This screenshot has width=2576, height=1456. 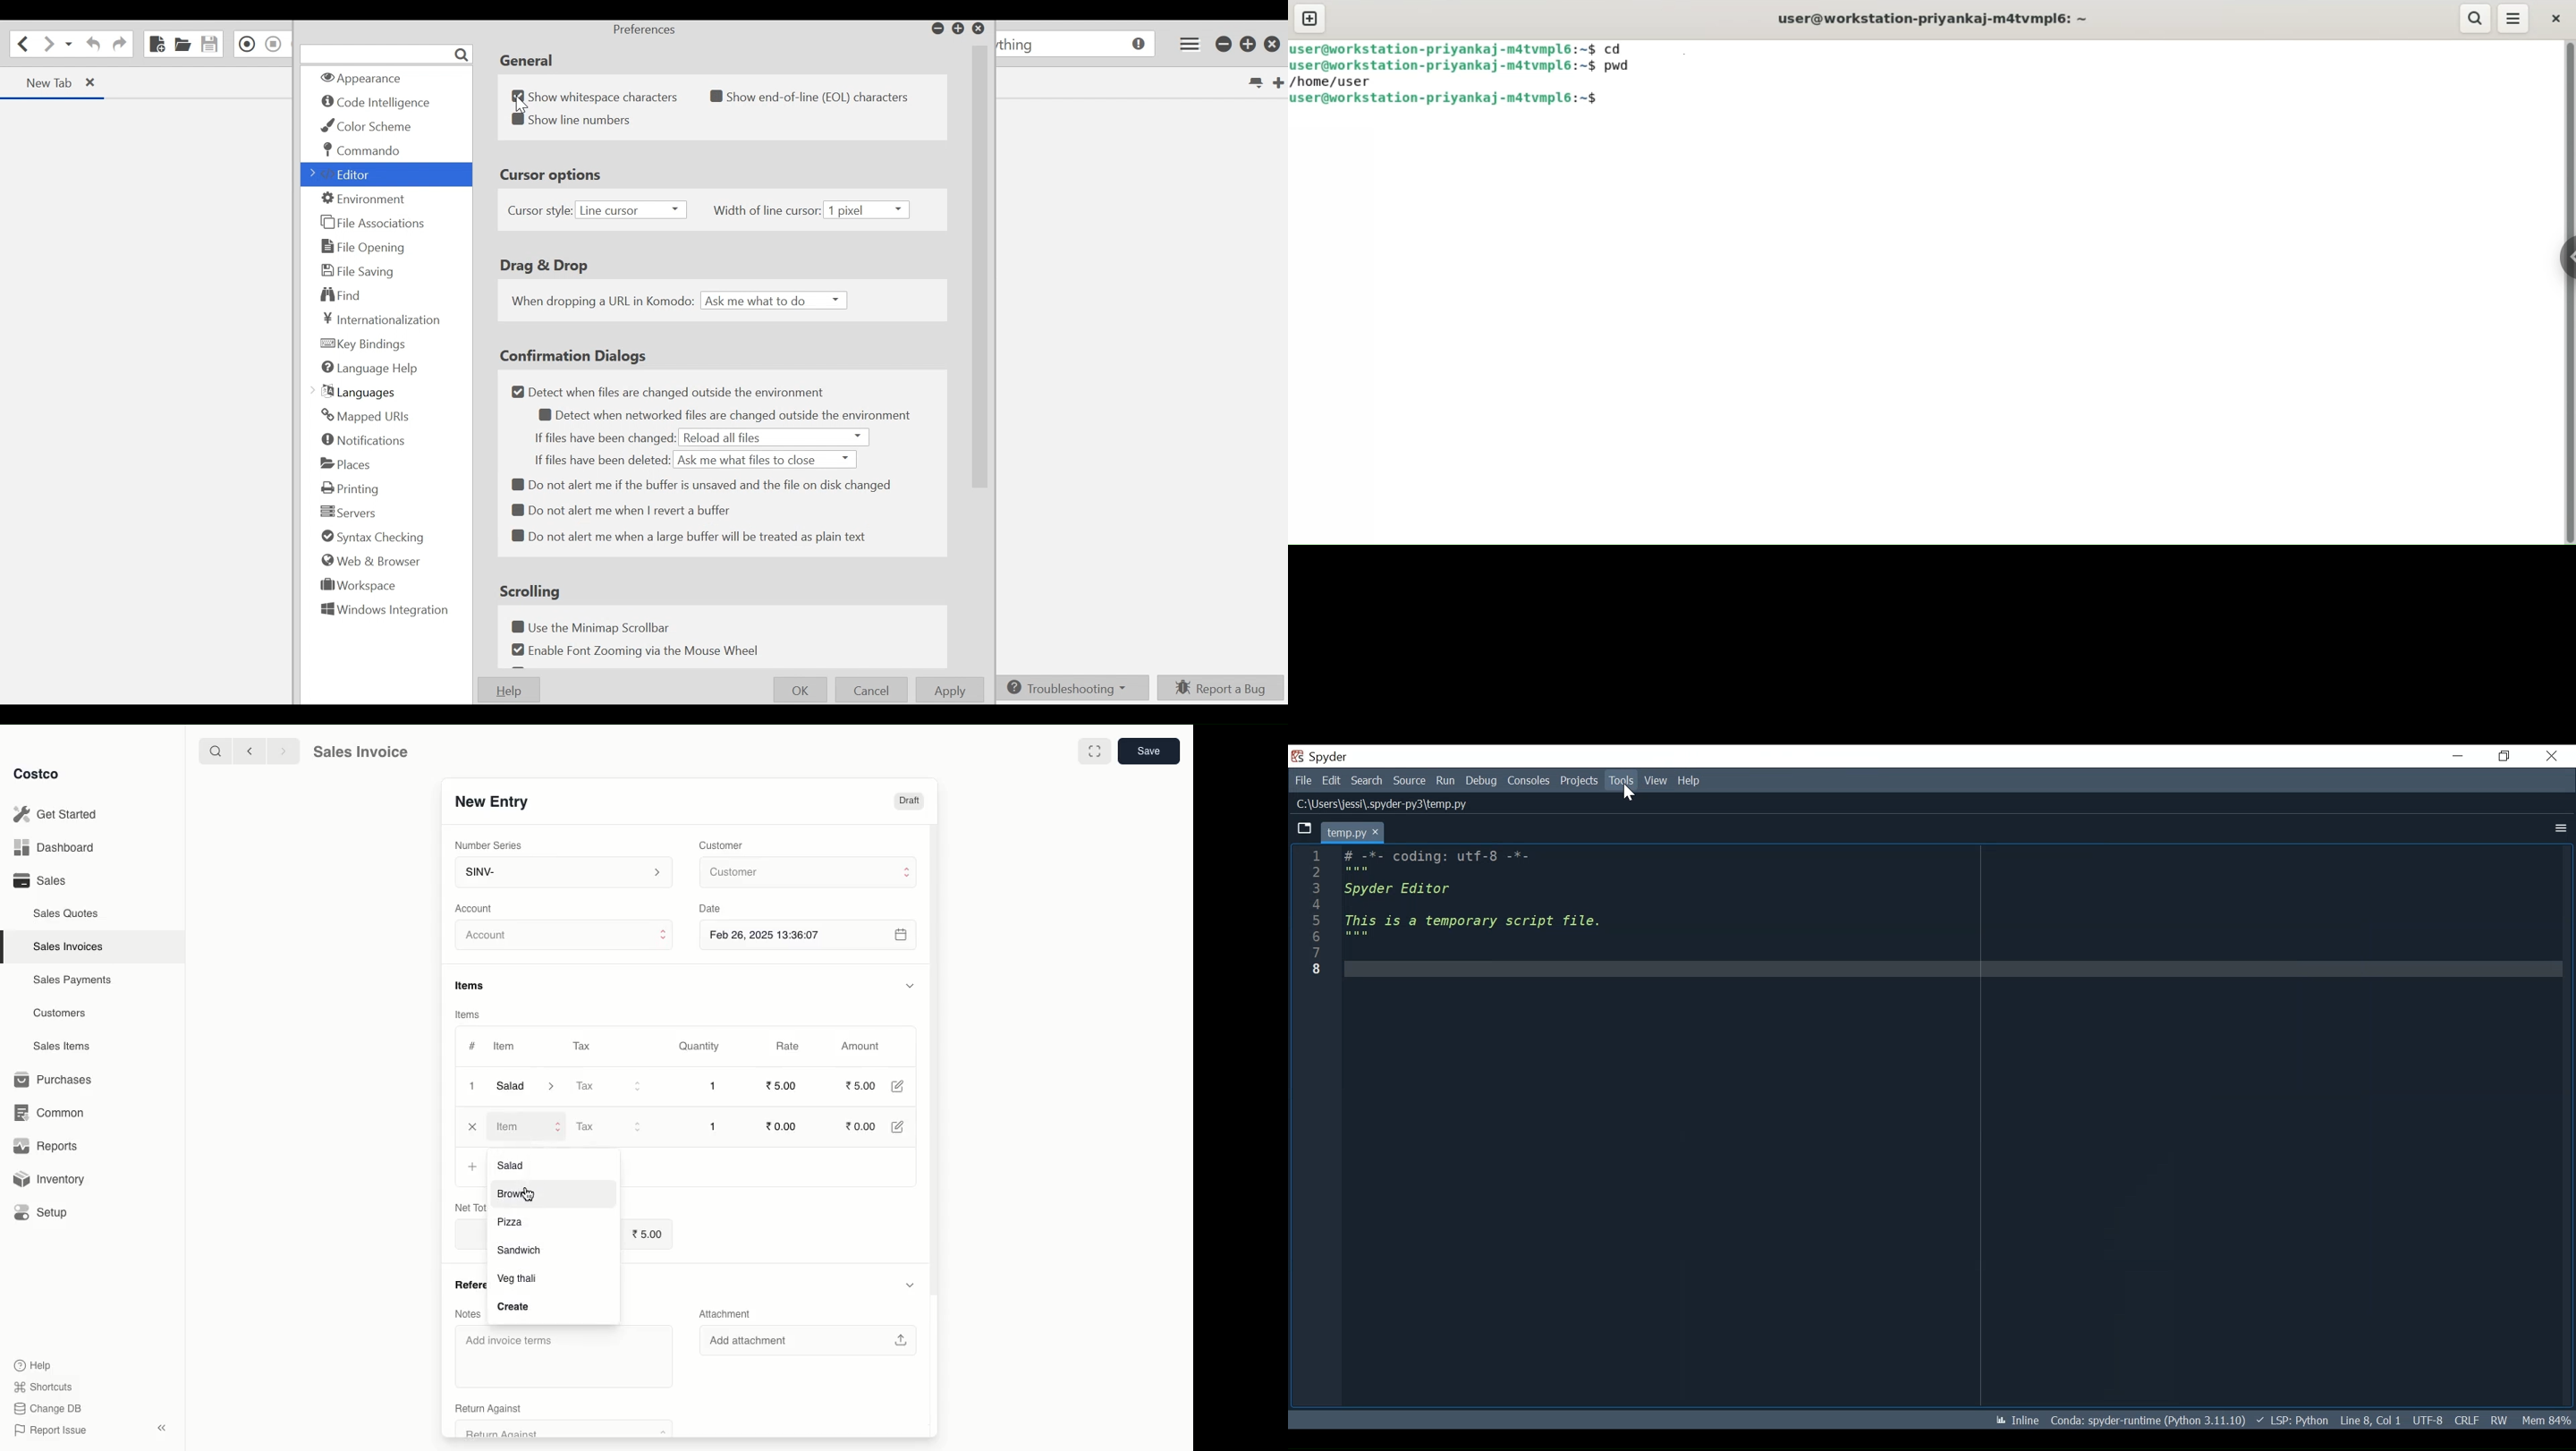 What do you see at coordinates (862, 1127) in the screenshot?
I see `0.00` at bounding box center [862, 1127].